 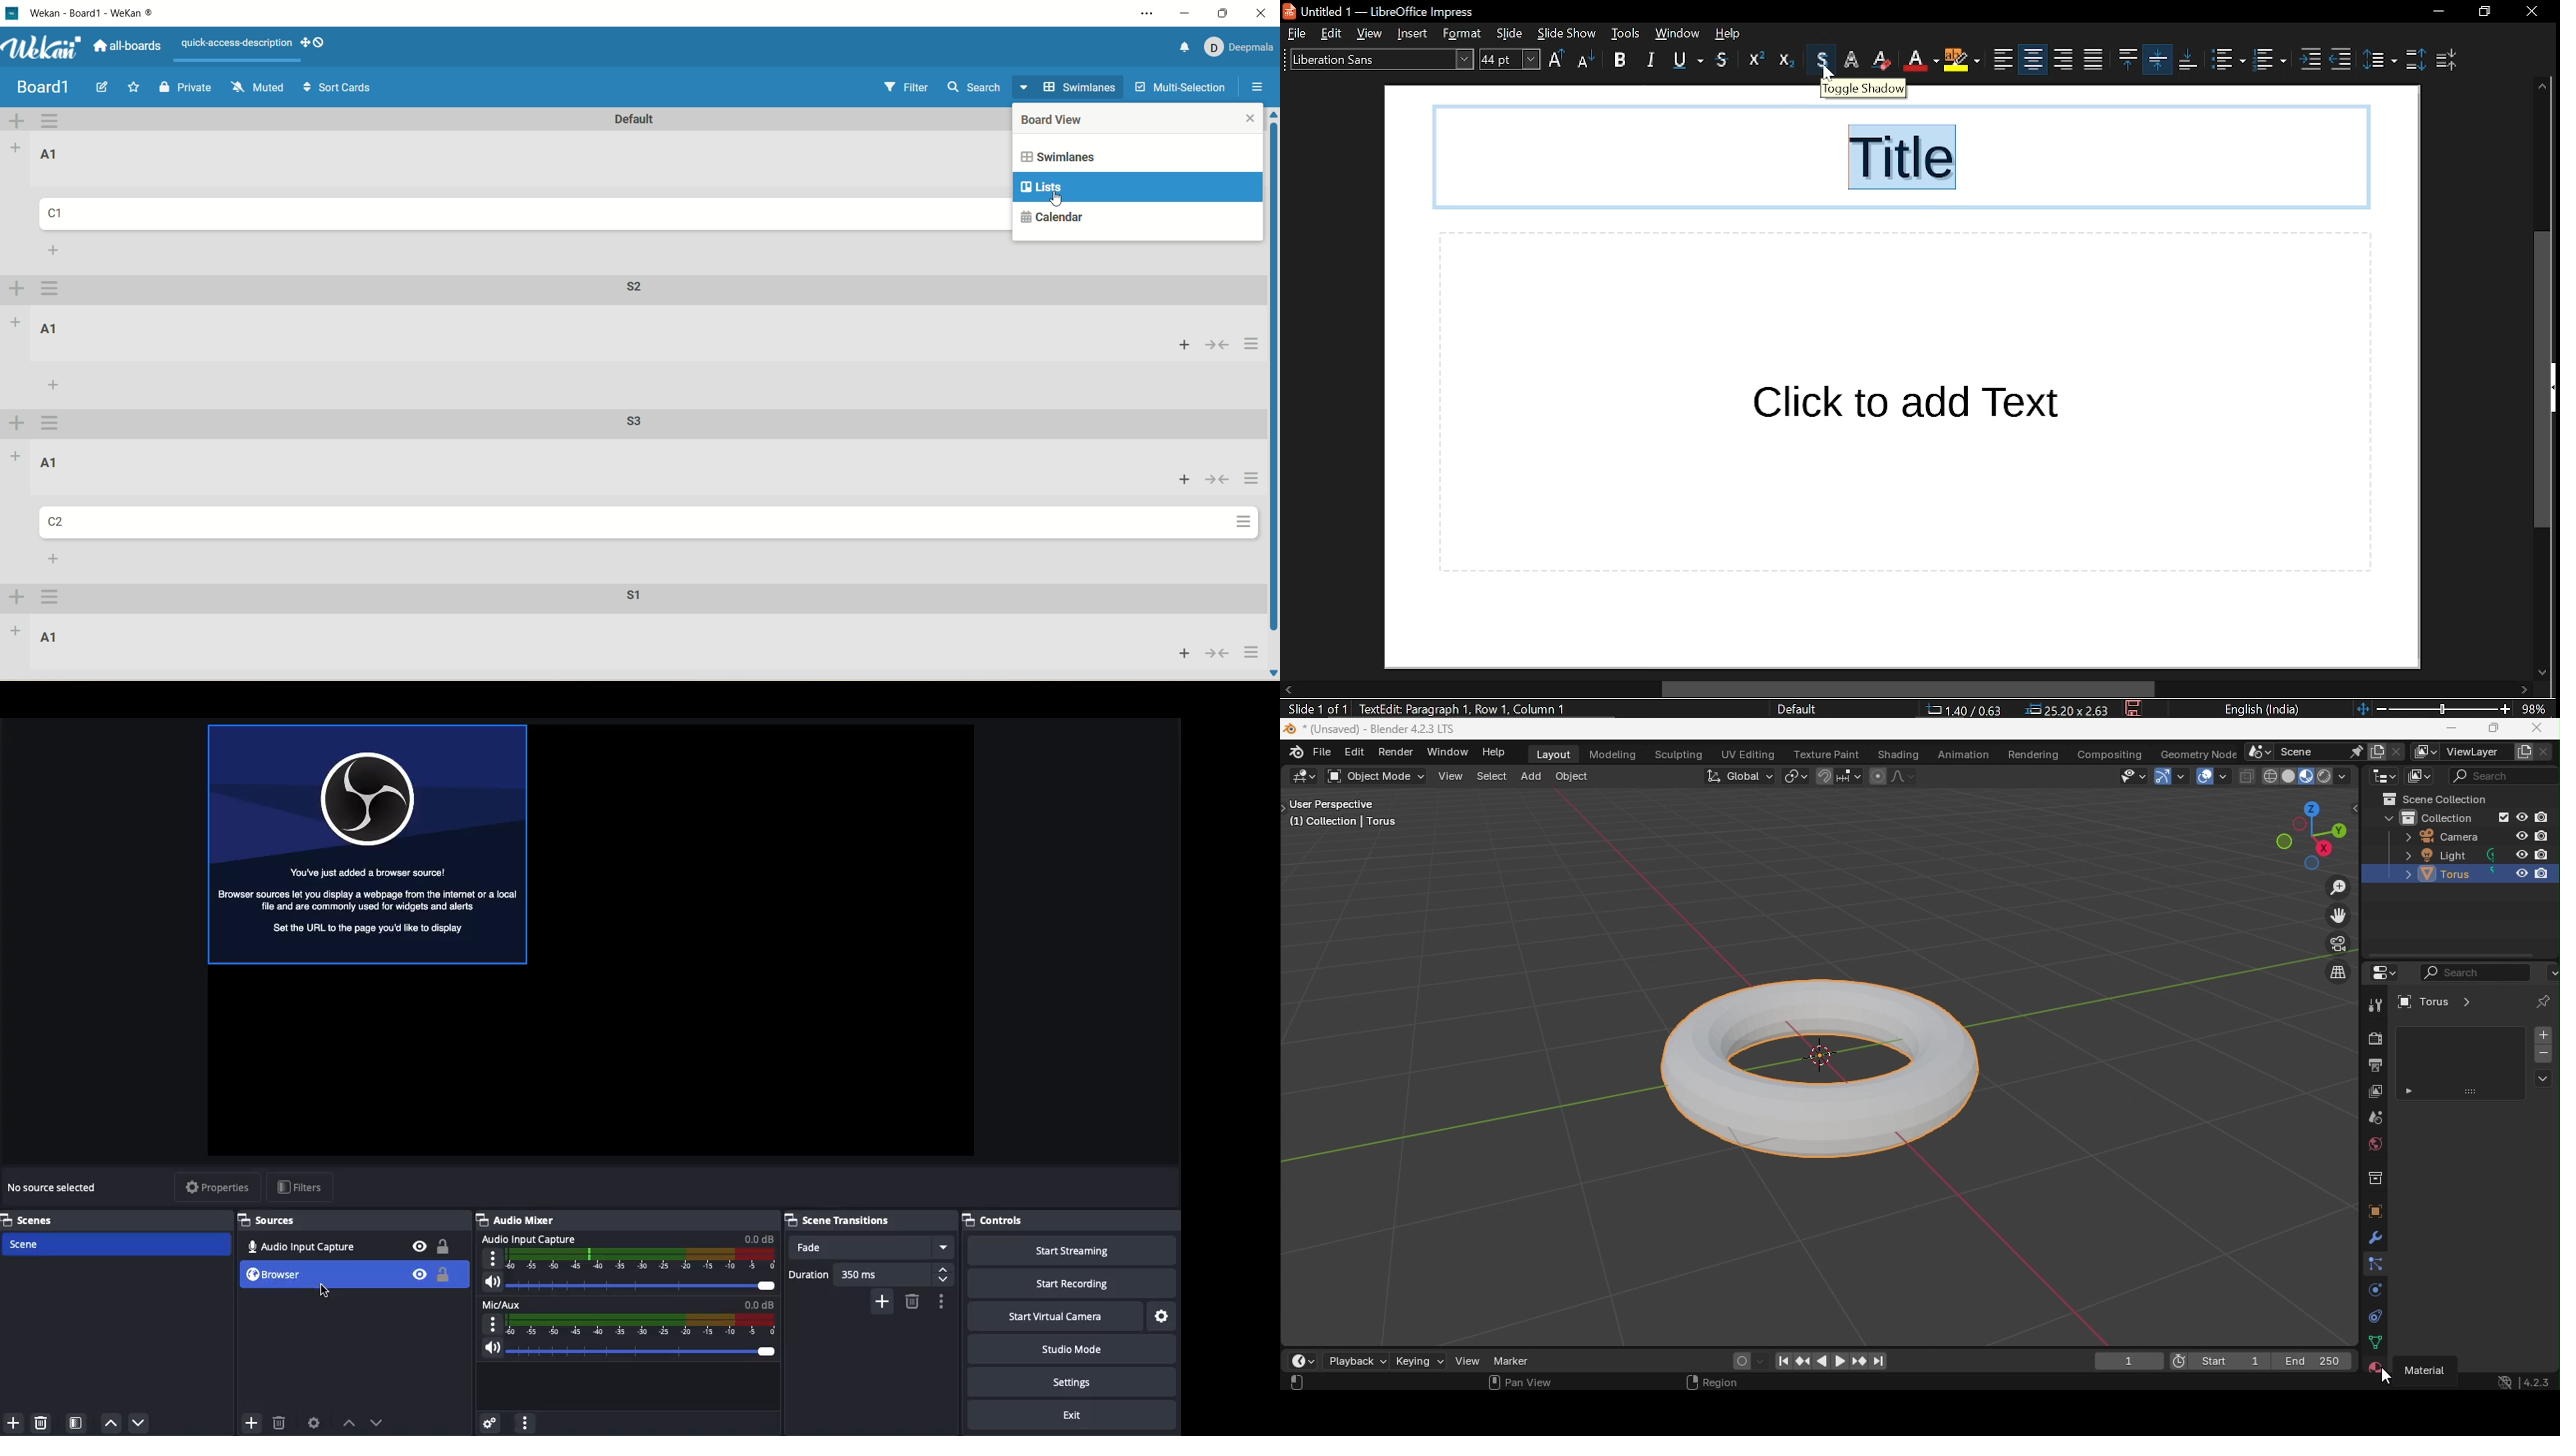 I want to click on notification, so click(x=1181, y=46).